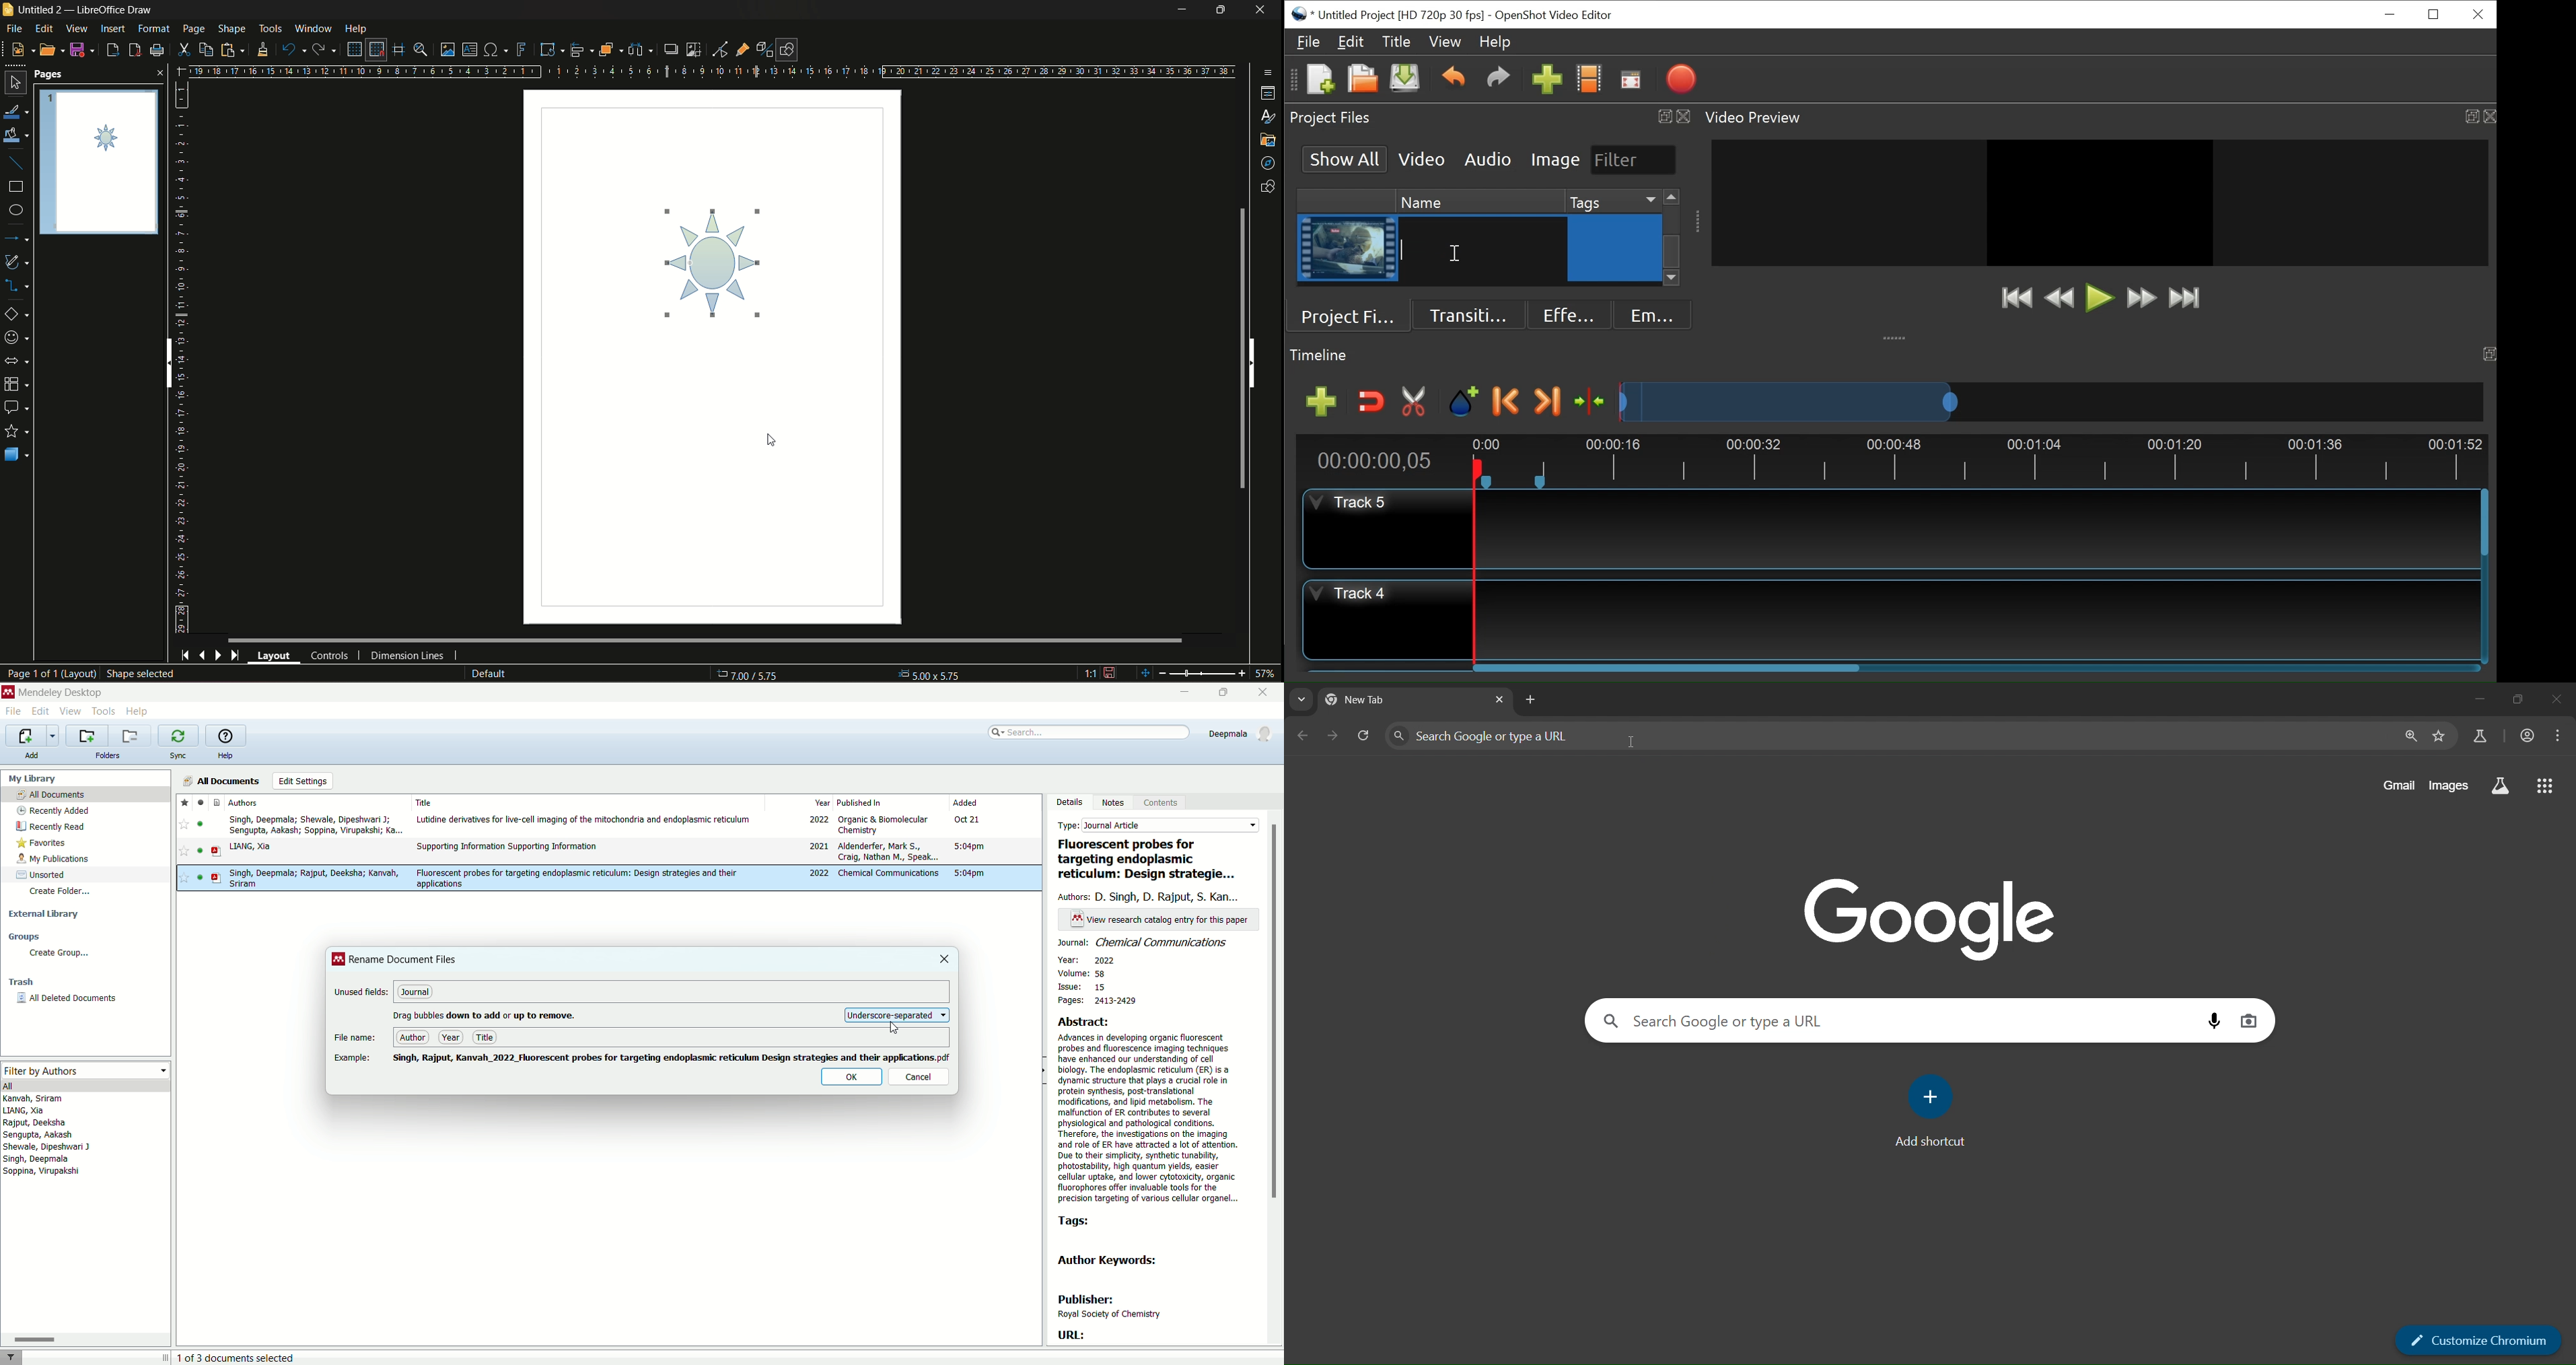 The width and height of the screenshot is (2576, 1372). What do you see at coordinates (260, 846) in the screenshot?
I see `y LIANG, Xia` at bounding box center [260, 846].